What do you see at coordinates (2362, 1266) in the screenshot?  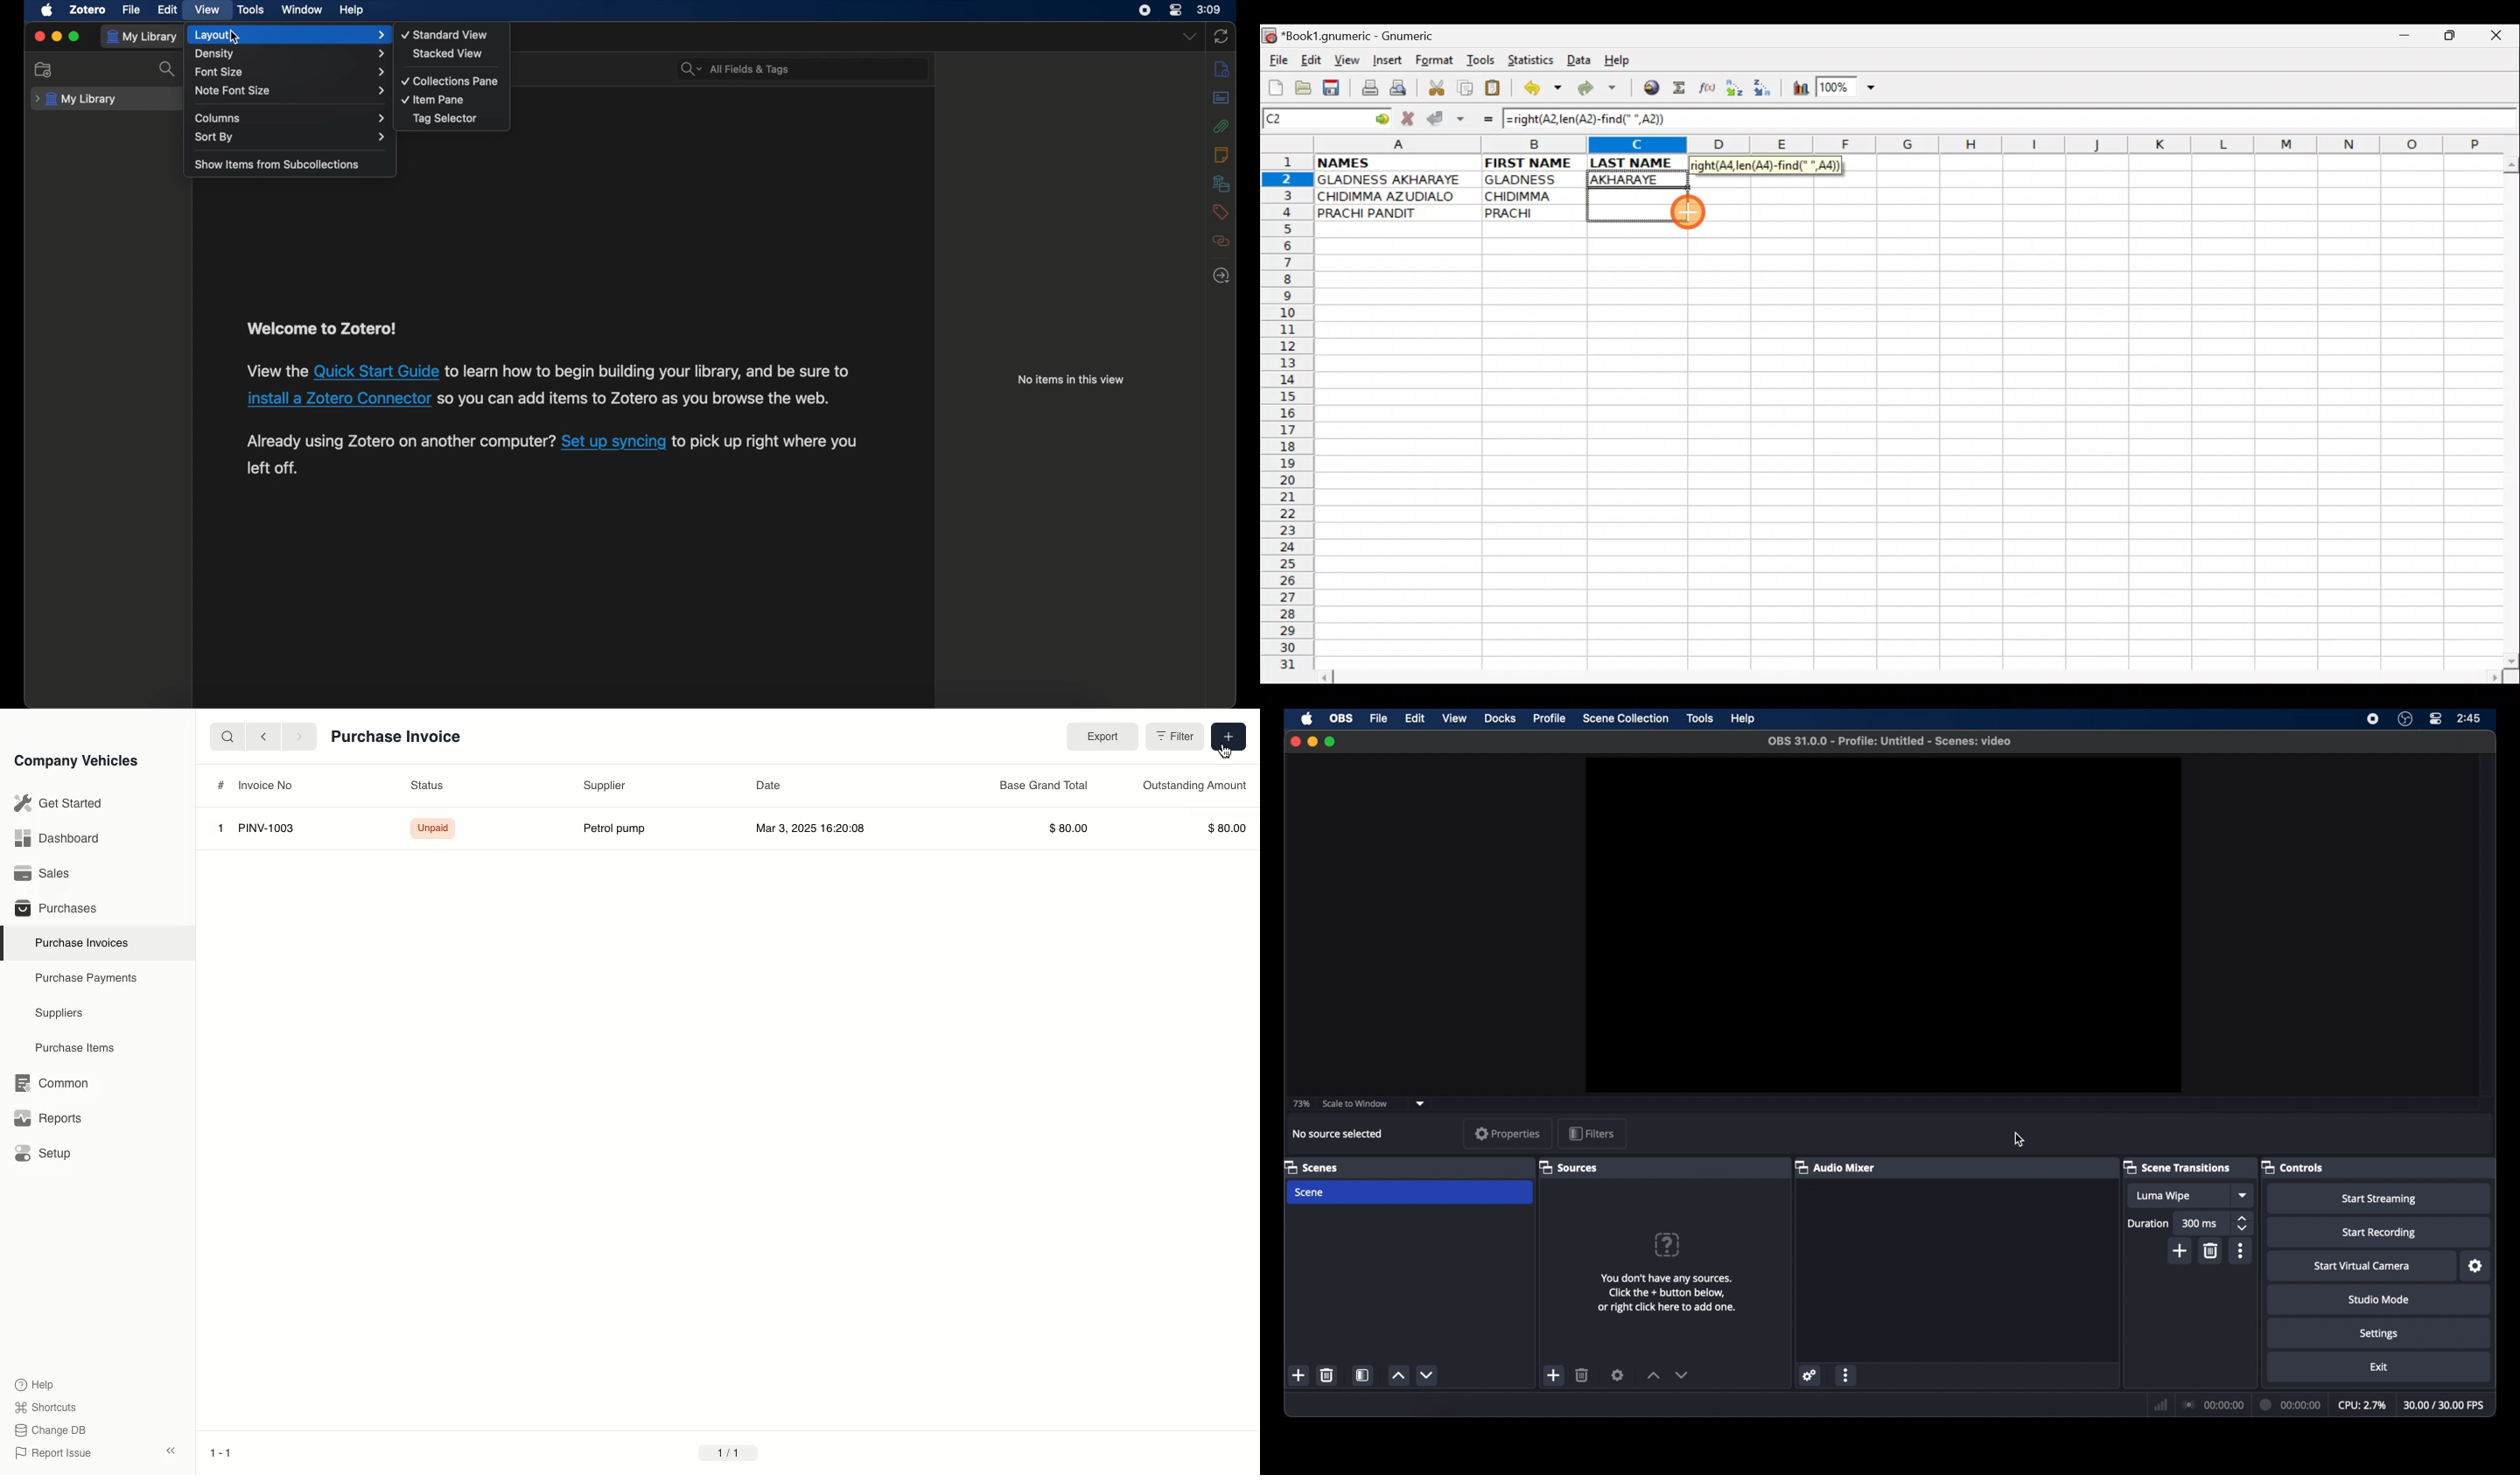 I see `start virtual camera` at bounding box center [2362, 1266].